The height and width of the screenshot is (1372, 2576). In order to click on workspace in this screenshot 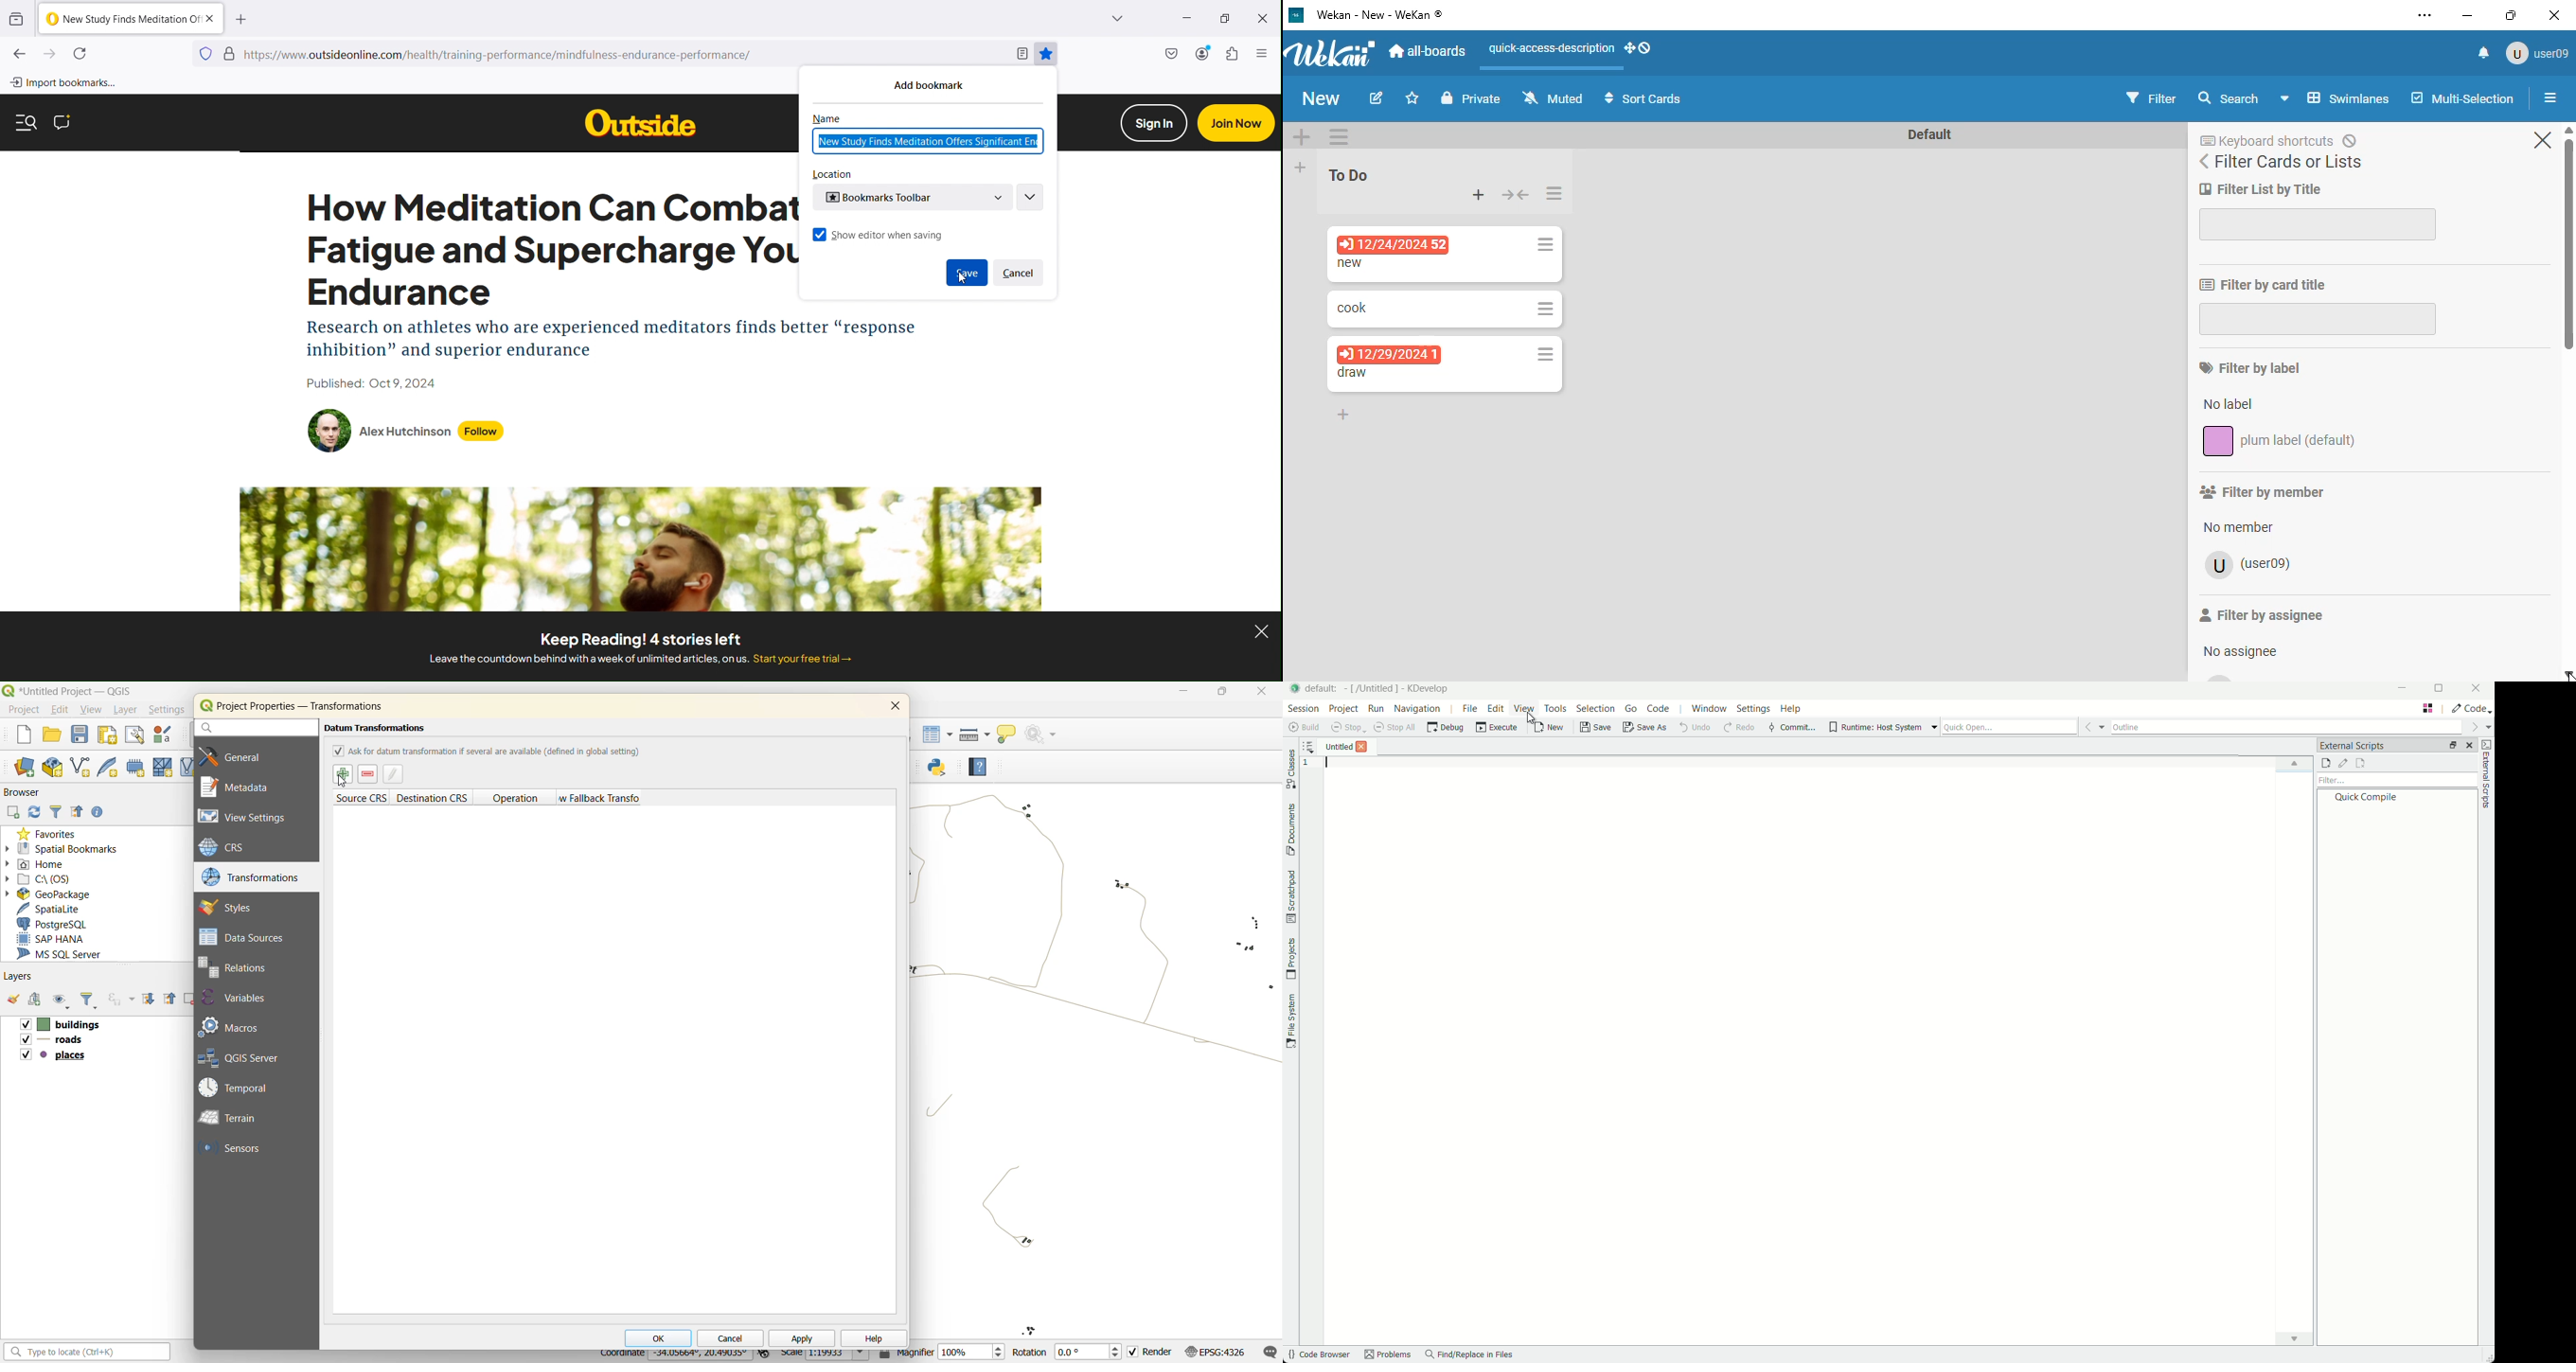, I will do `click(1822, 1056)`.